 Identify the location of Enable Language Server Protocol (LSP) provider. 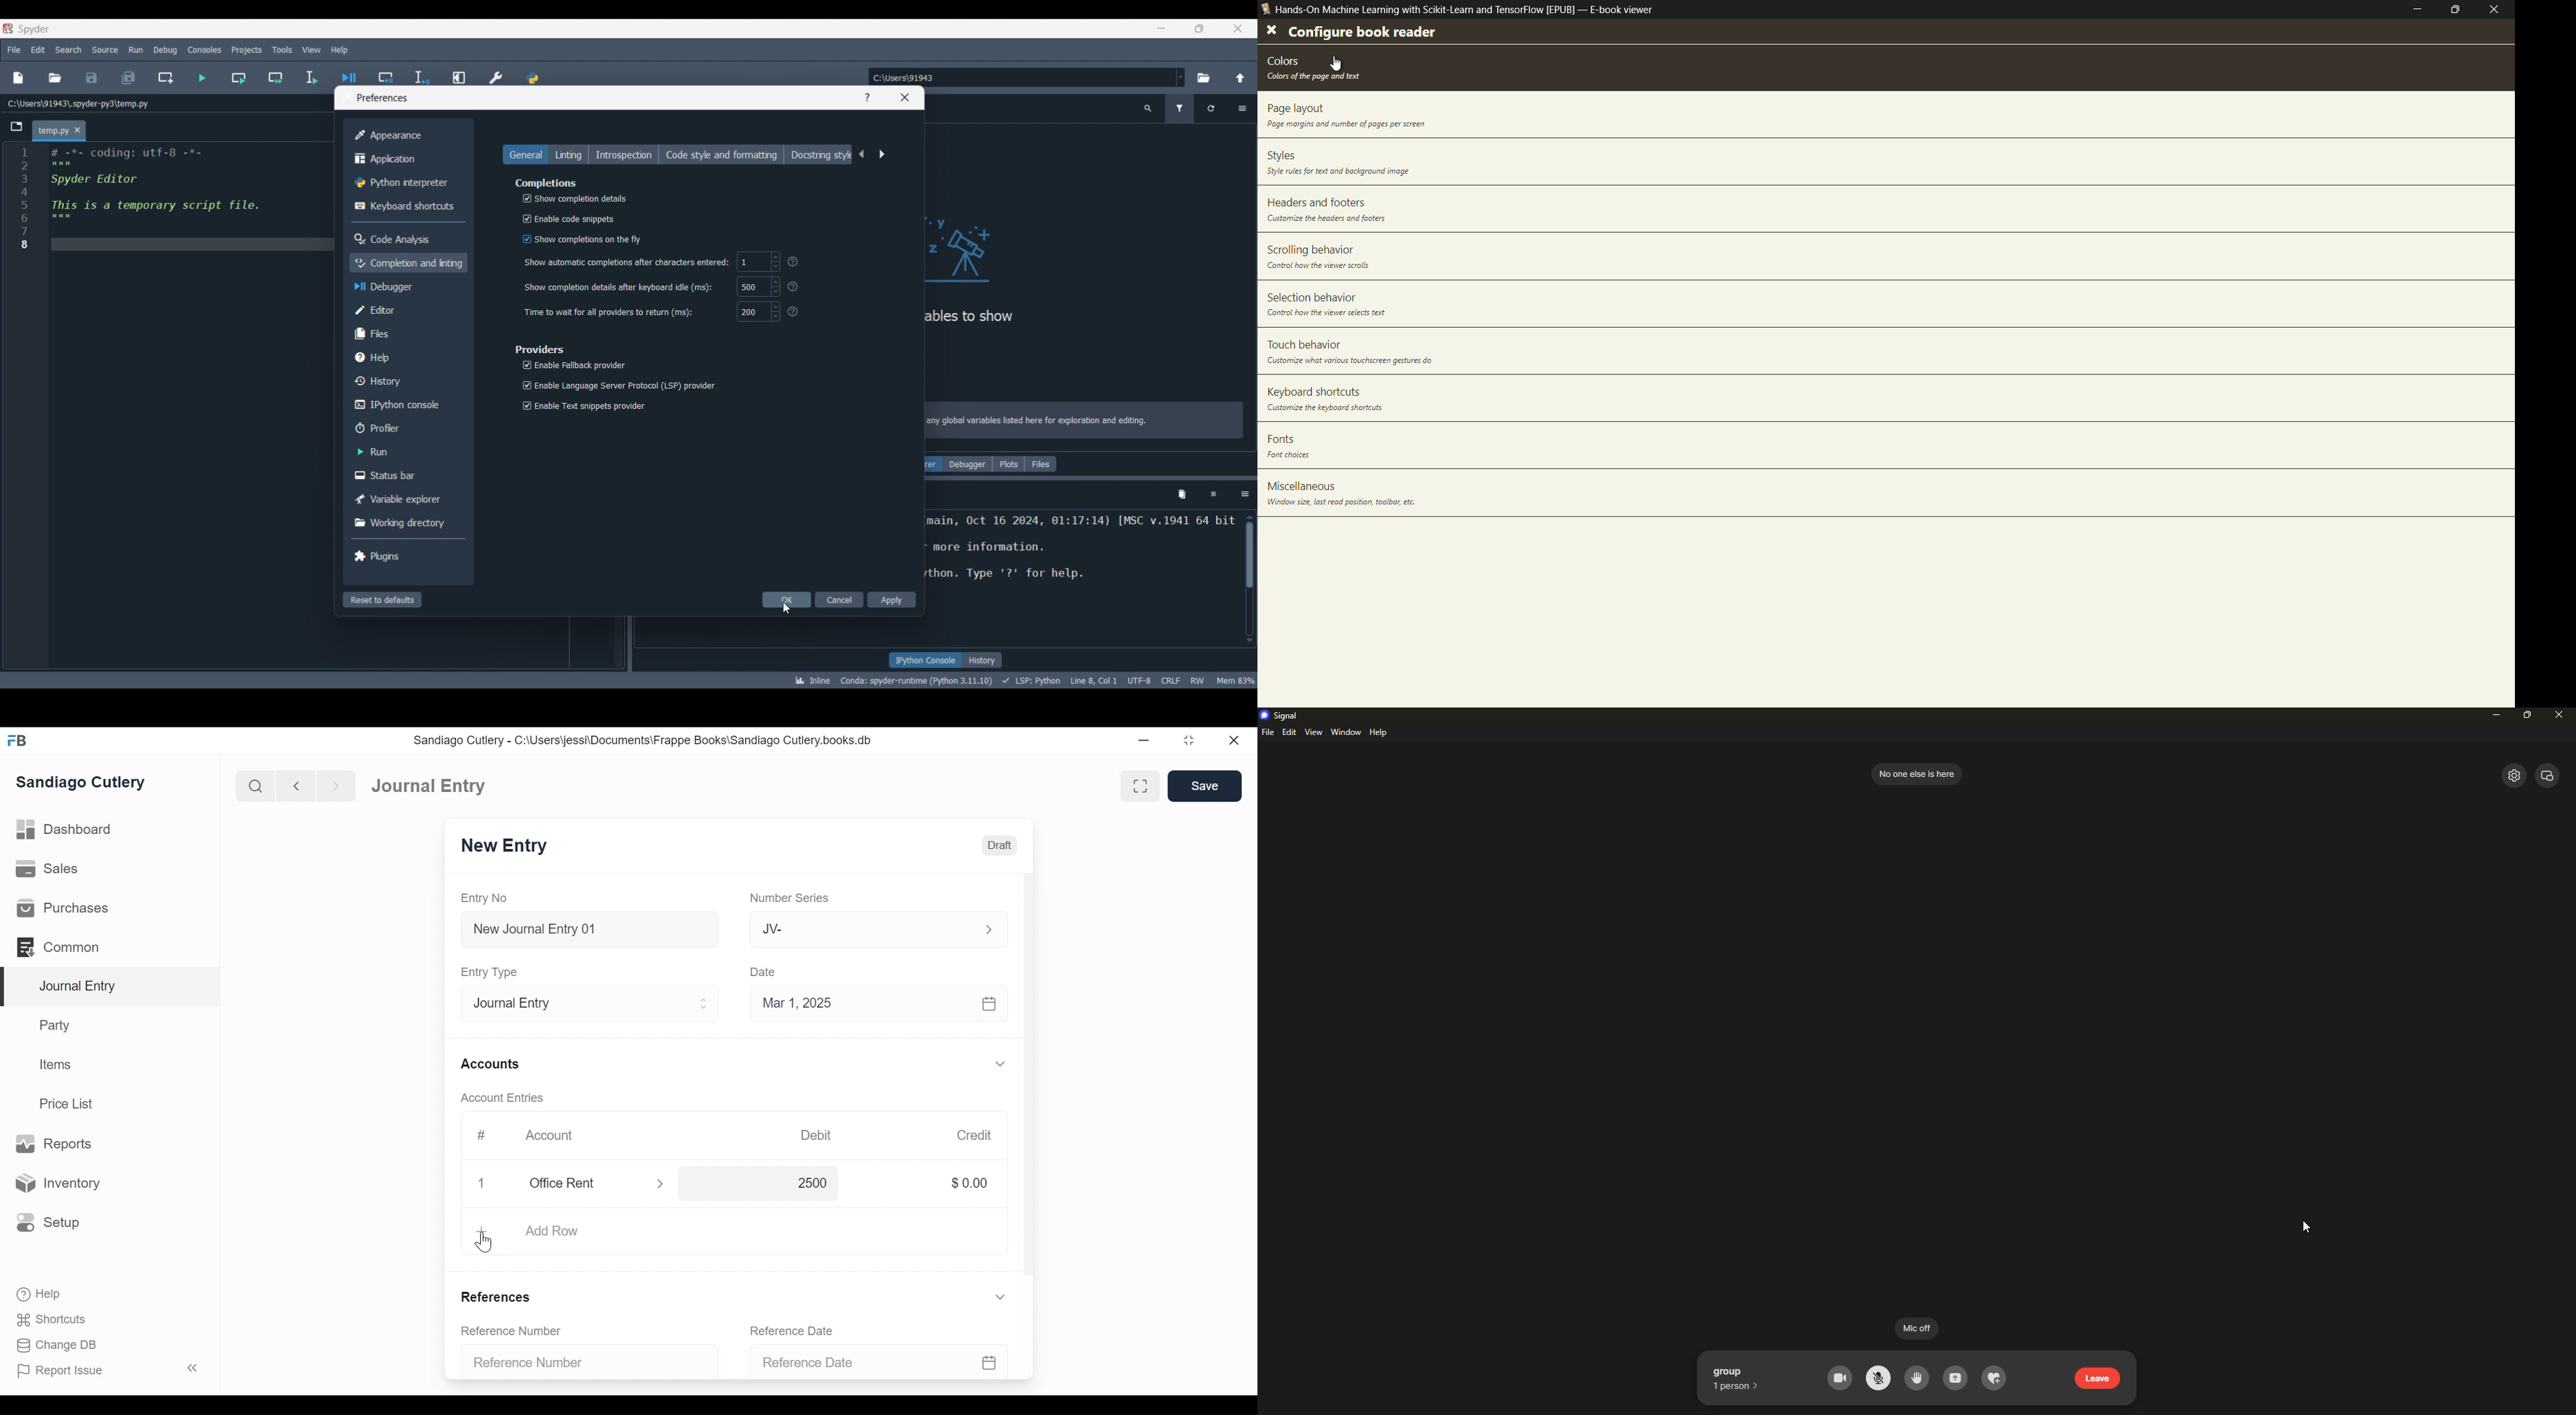
(616, 384).